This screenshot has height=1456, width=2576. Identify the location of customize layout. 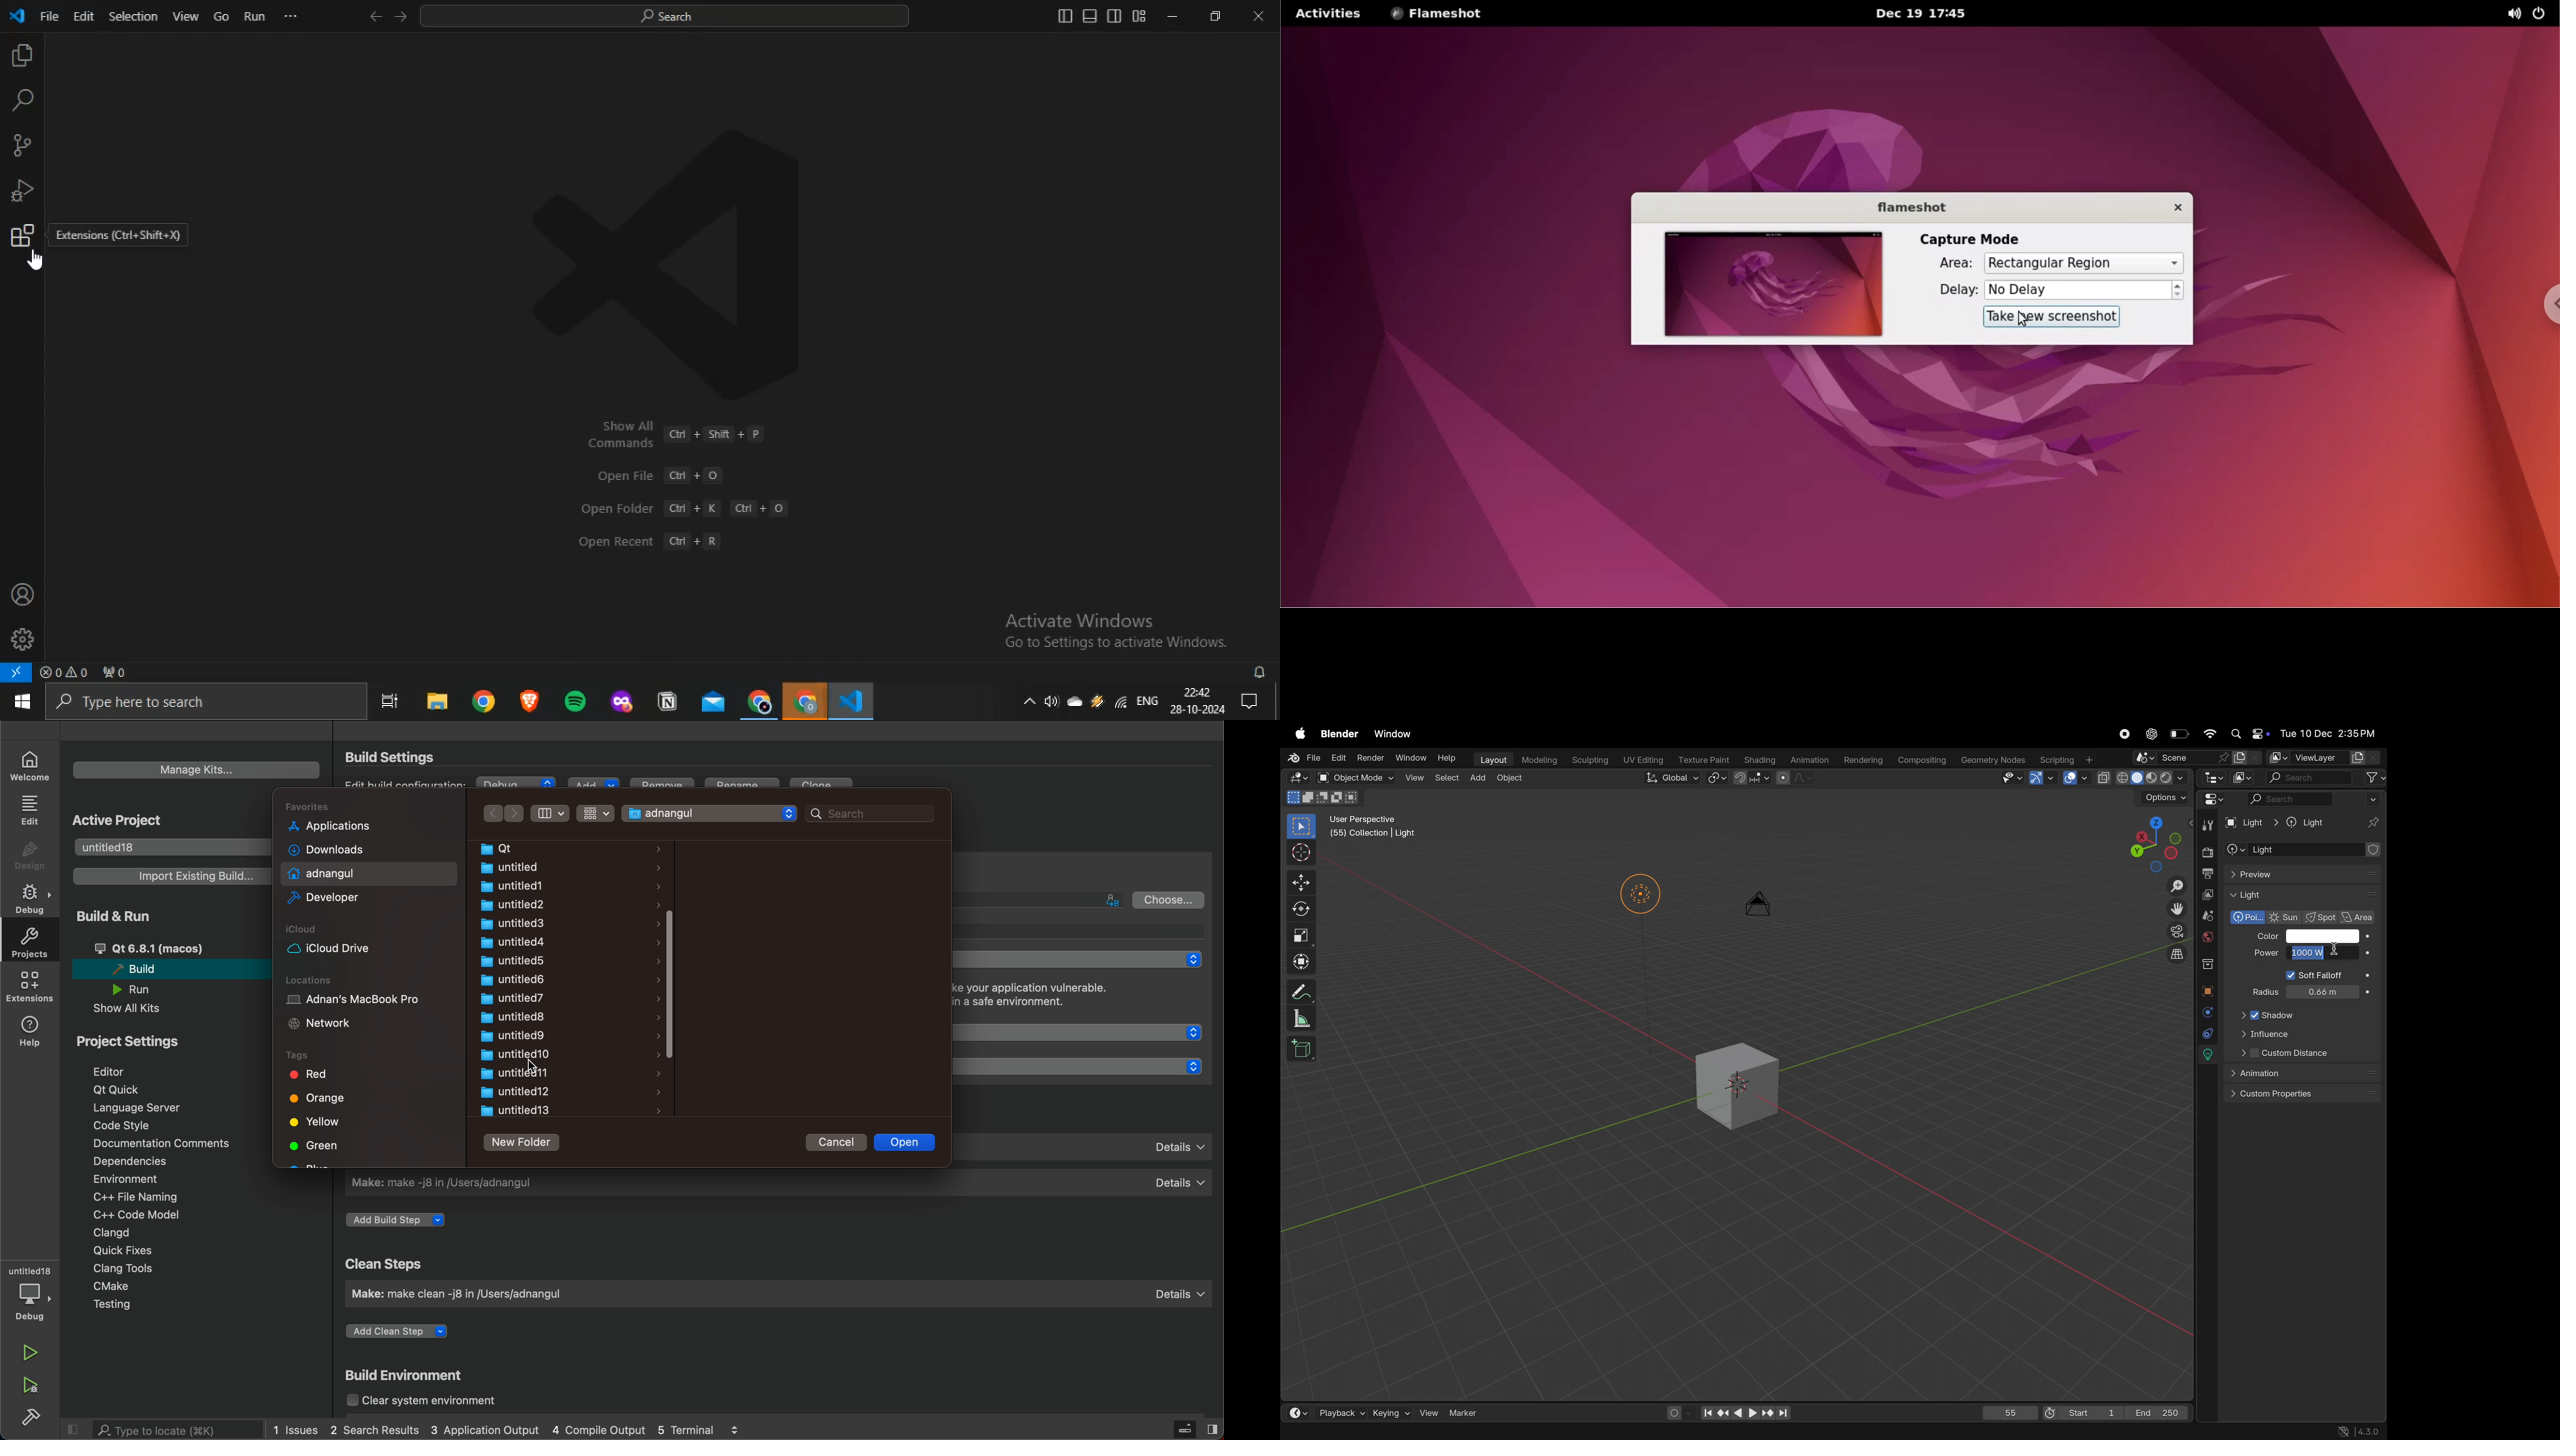
(1139, 16).